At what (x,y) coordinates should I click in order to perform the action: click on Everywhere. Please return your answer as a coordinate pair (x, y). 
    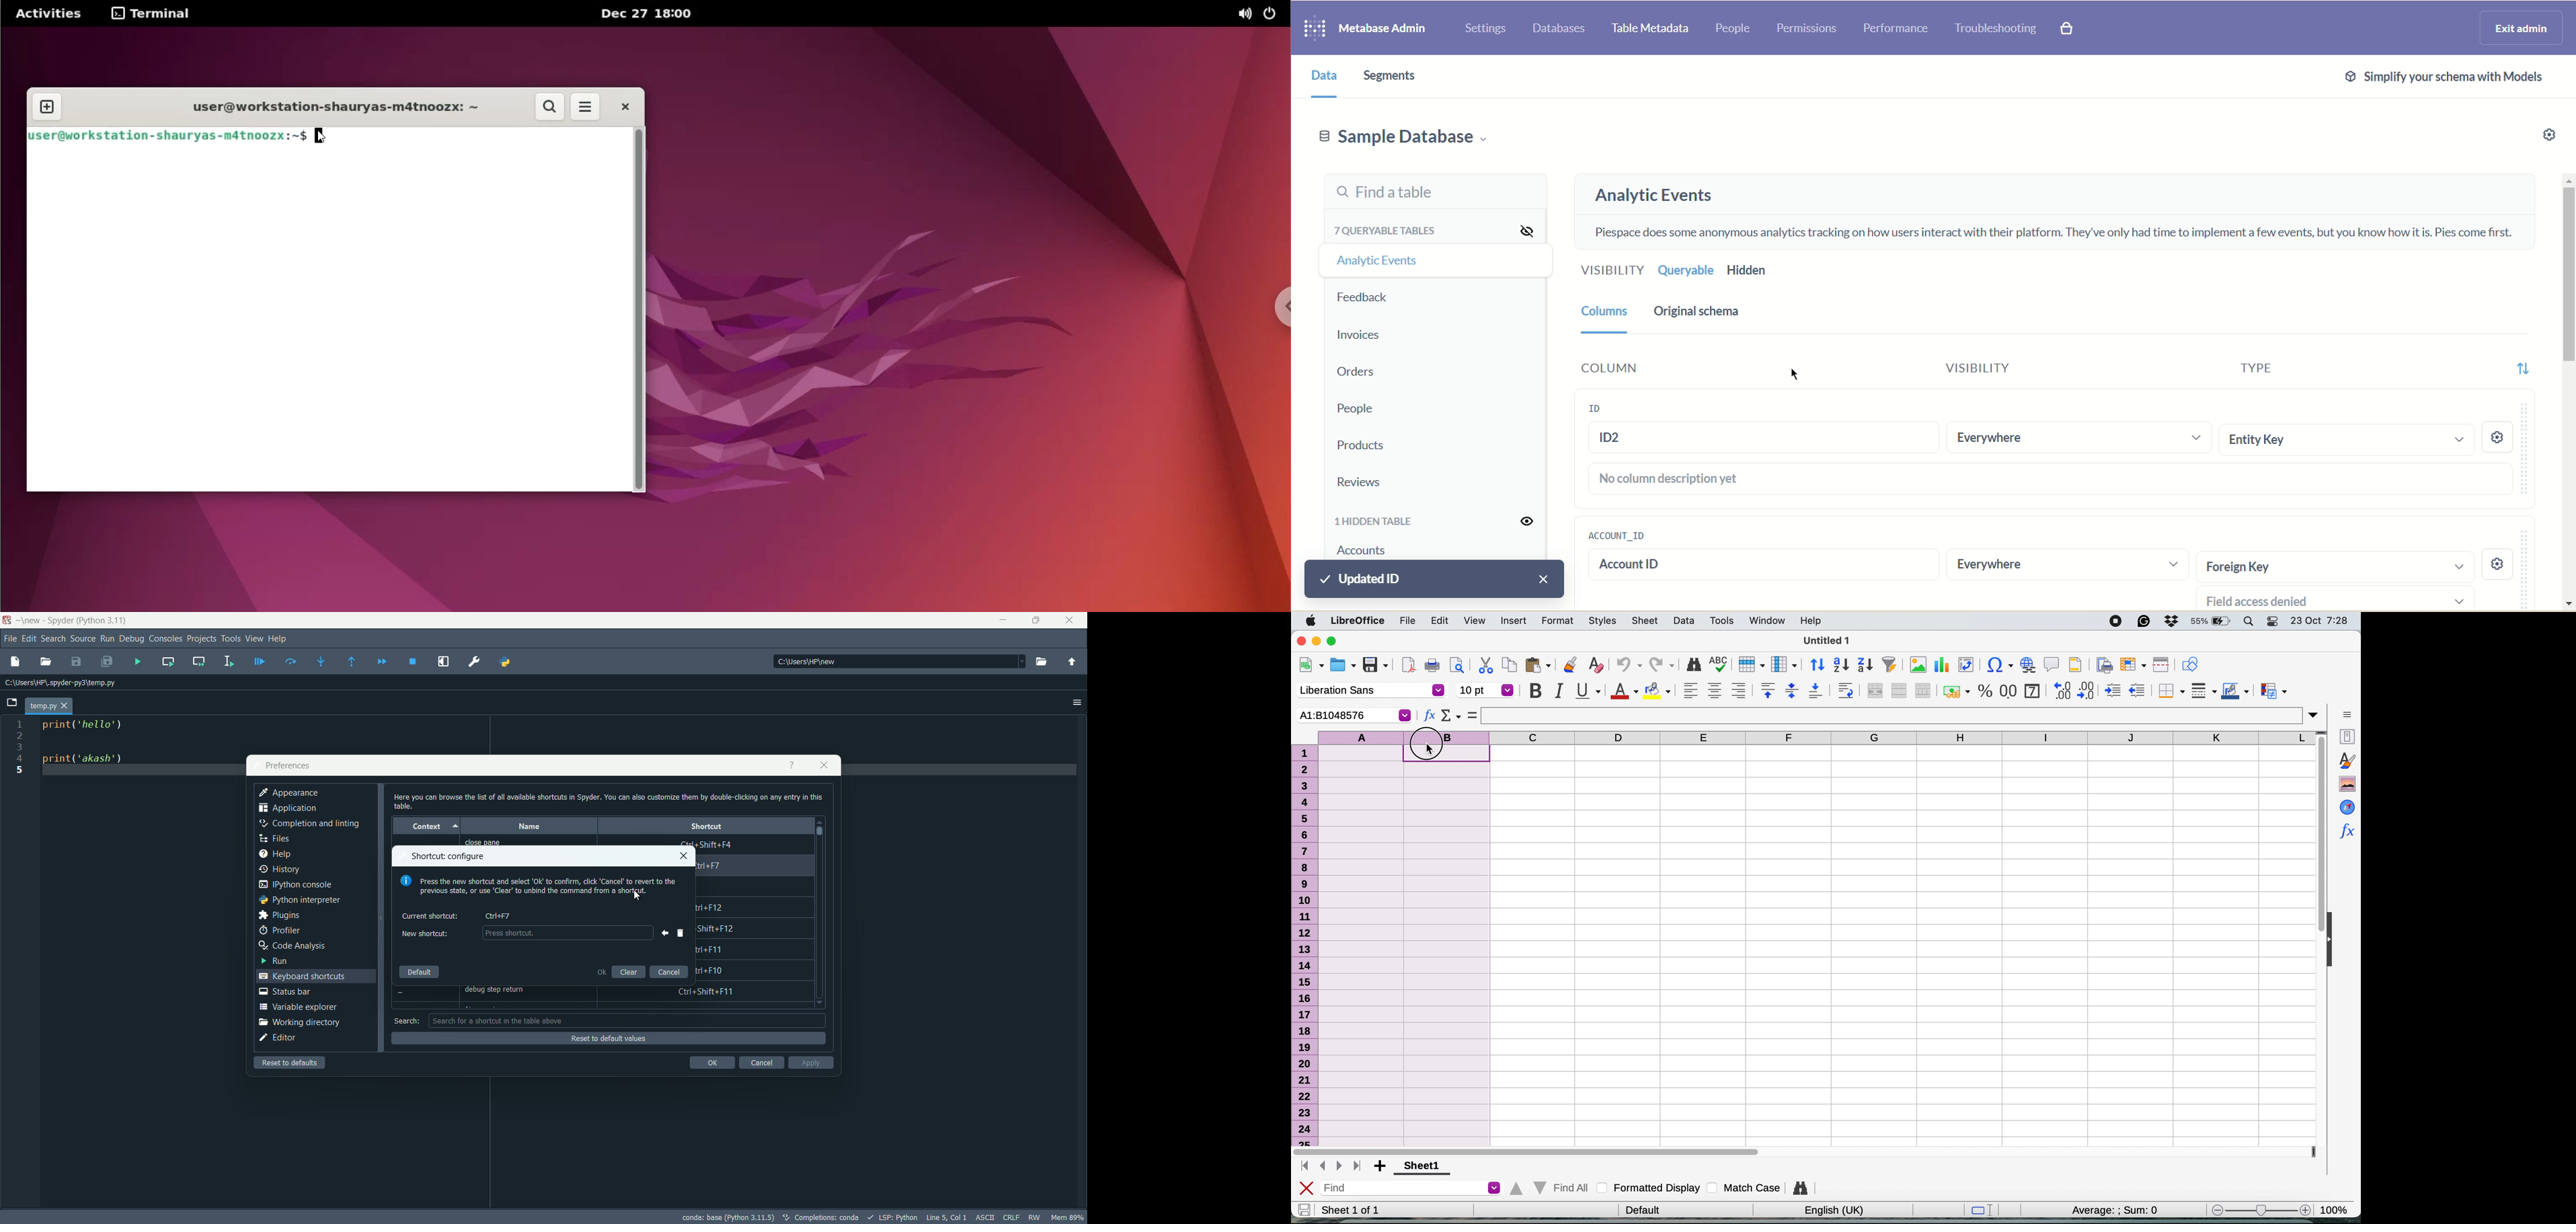
    Looking at the image, I should click on (2077, 439).